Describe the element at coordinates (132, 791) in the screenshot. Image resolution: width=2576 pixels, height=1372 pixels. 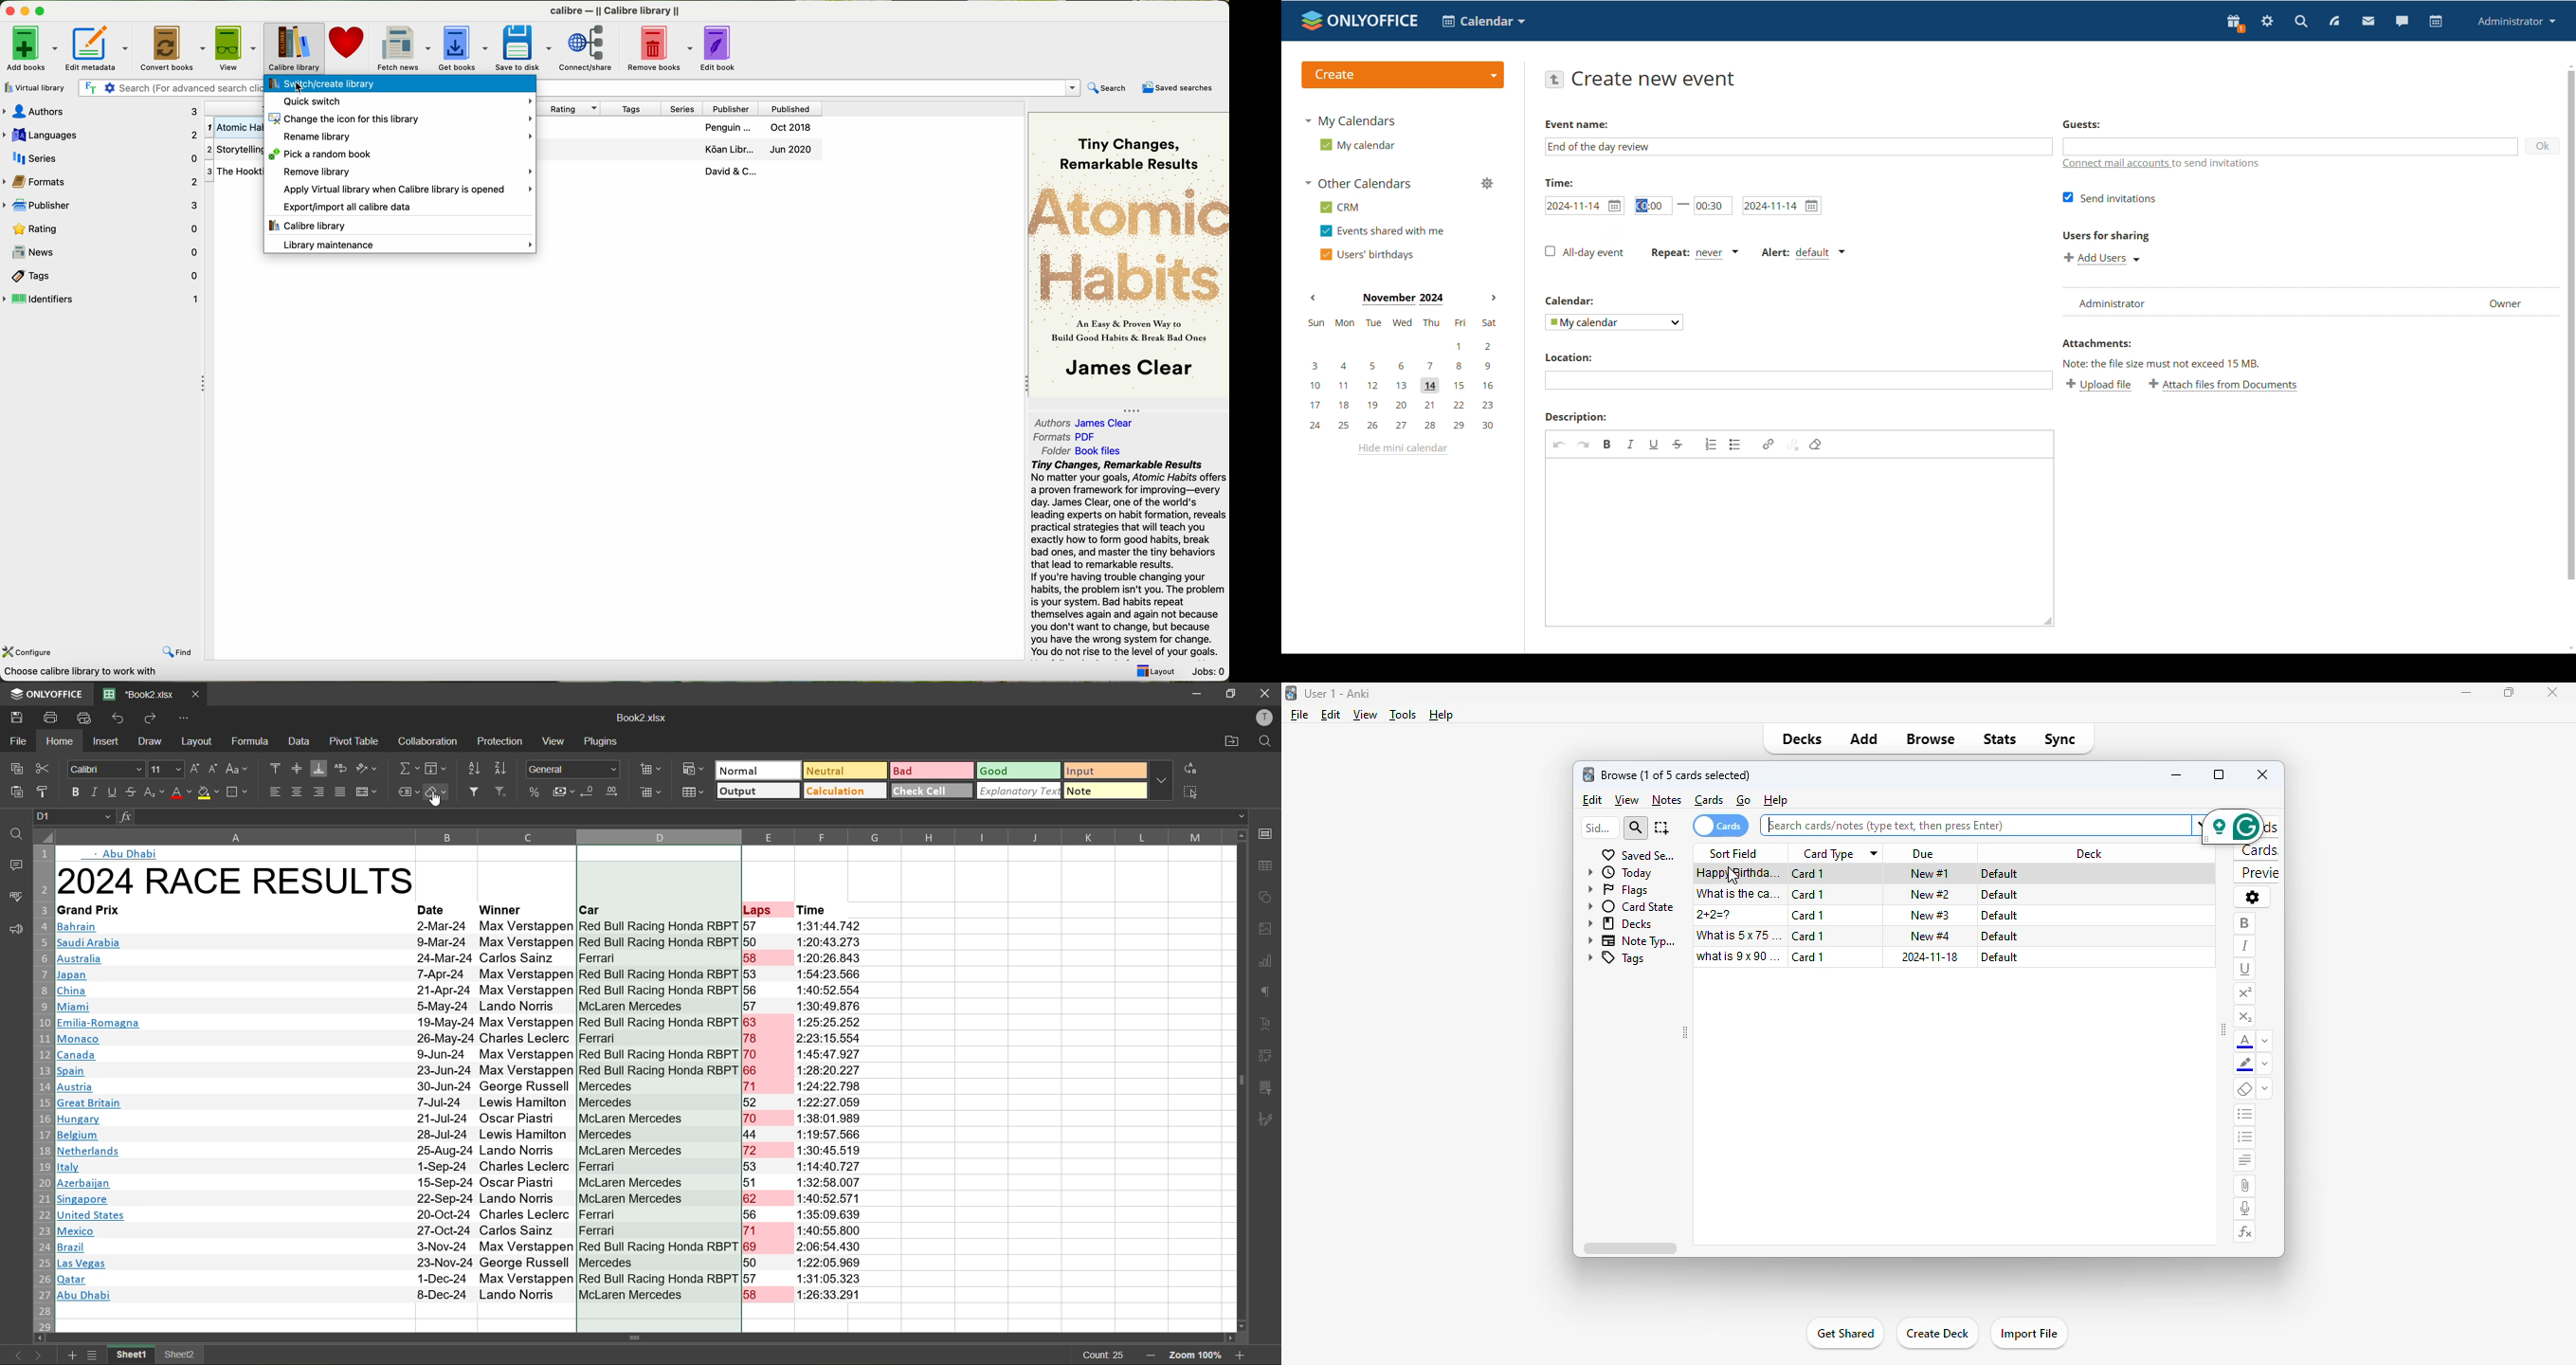
I see `strikethrough` at that location.